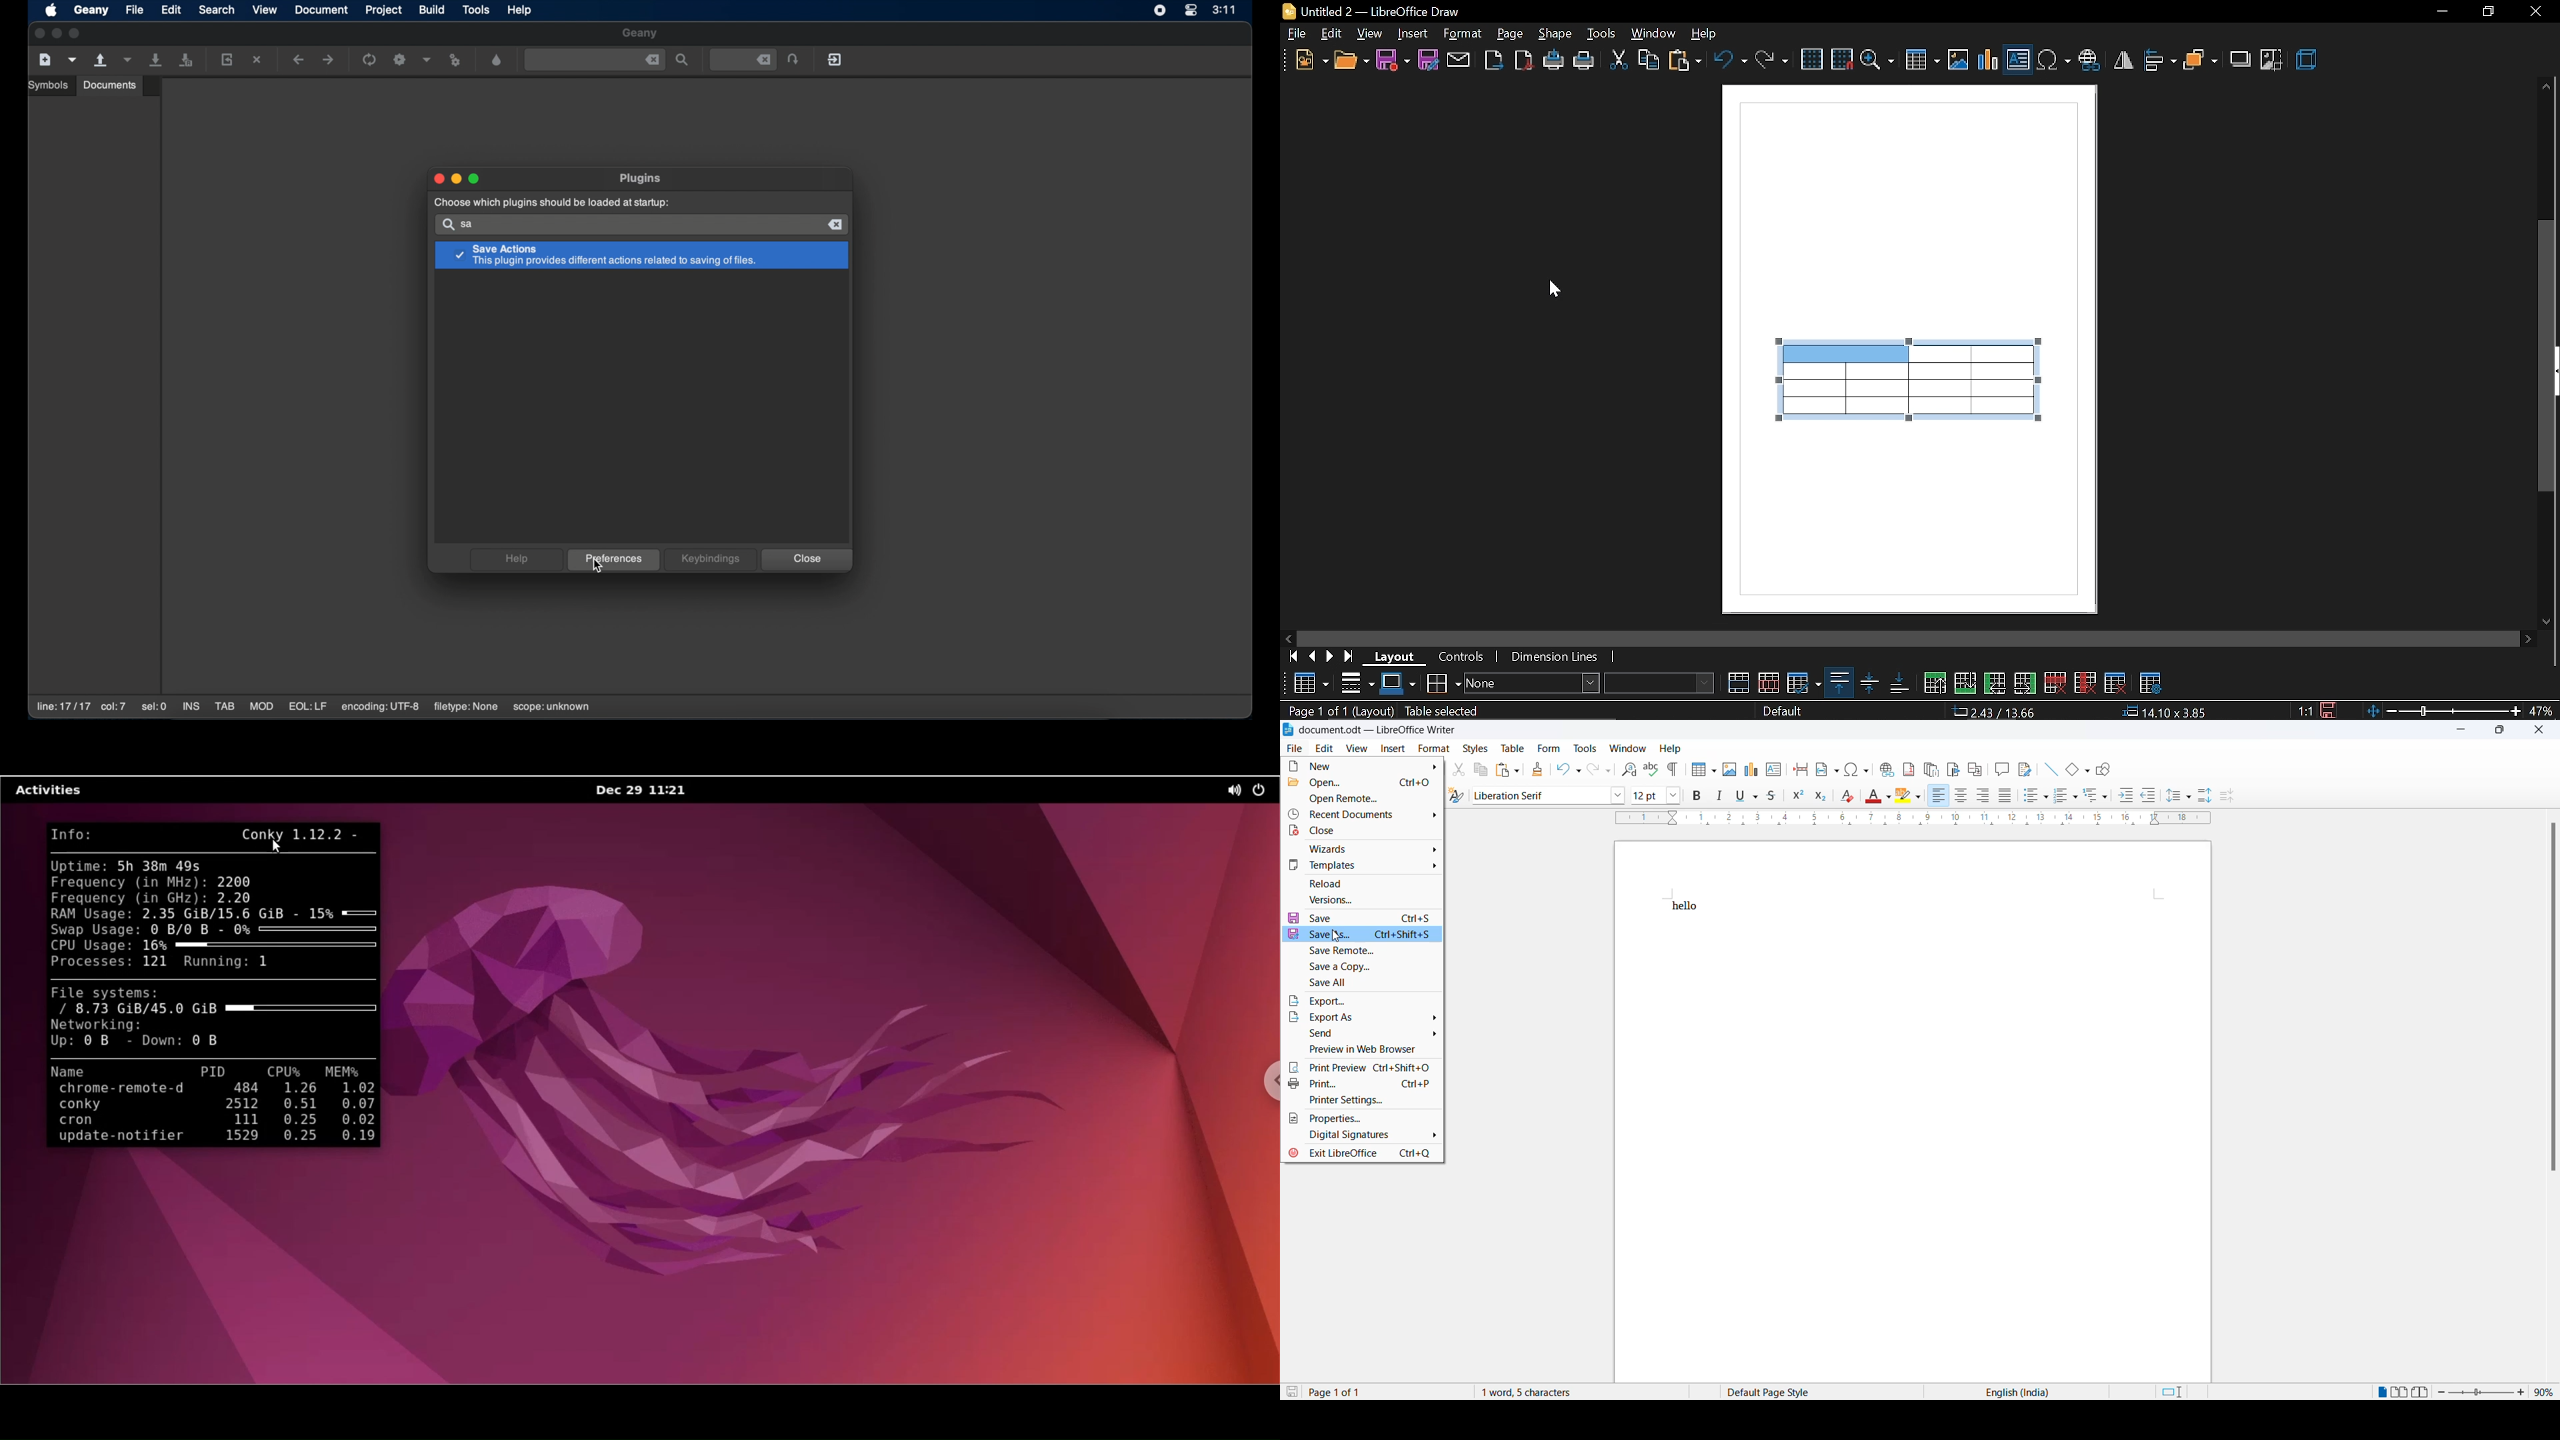 The width and height of the screenshot is (2576, 1456). I want to click on help, so click(1709, 33).